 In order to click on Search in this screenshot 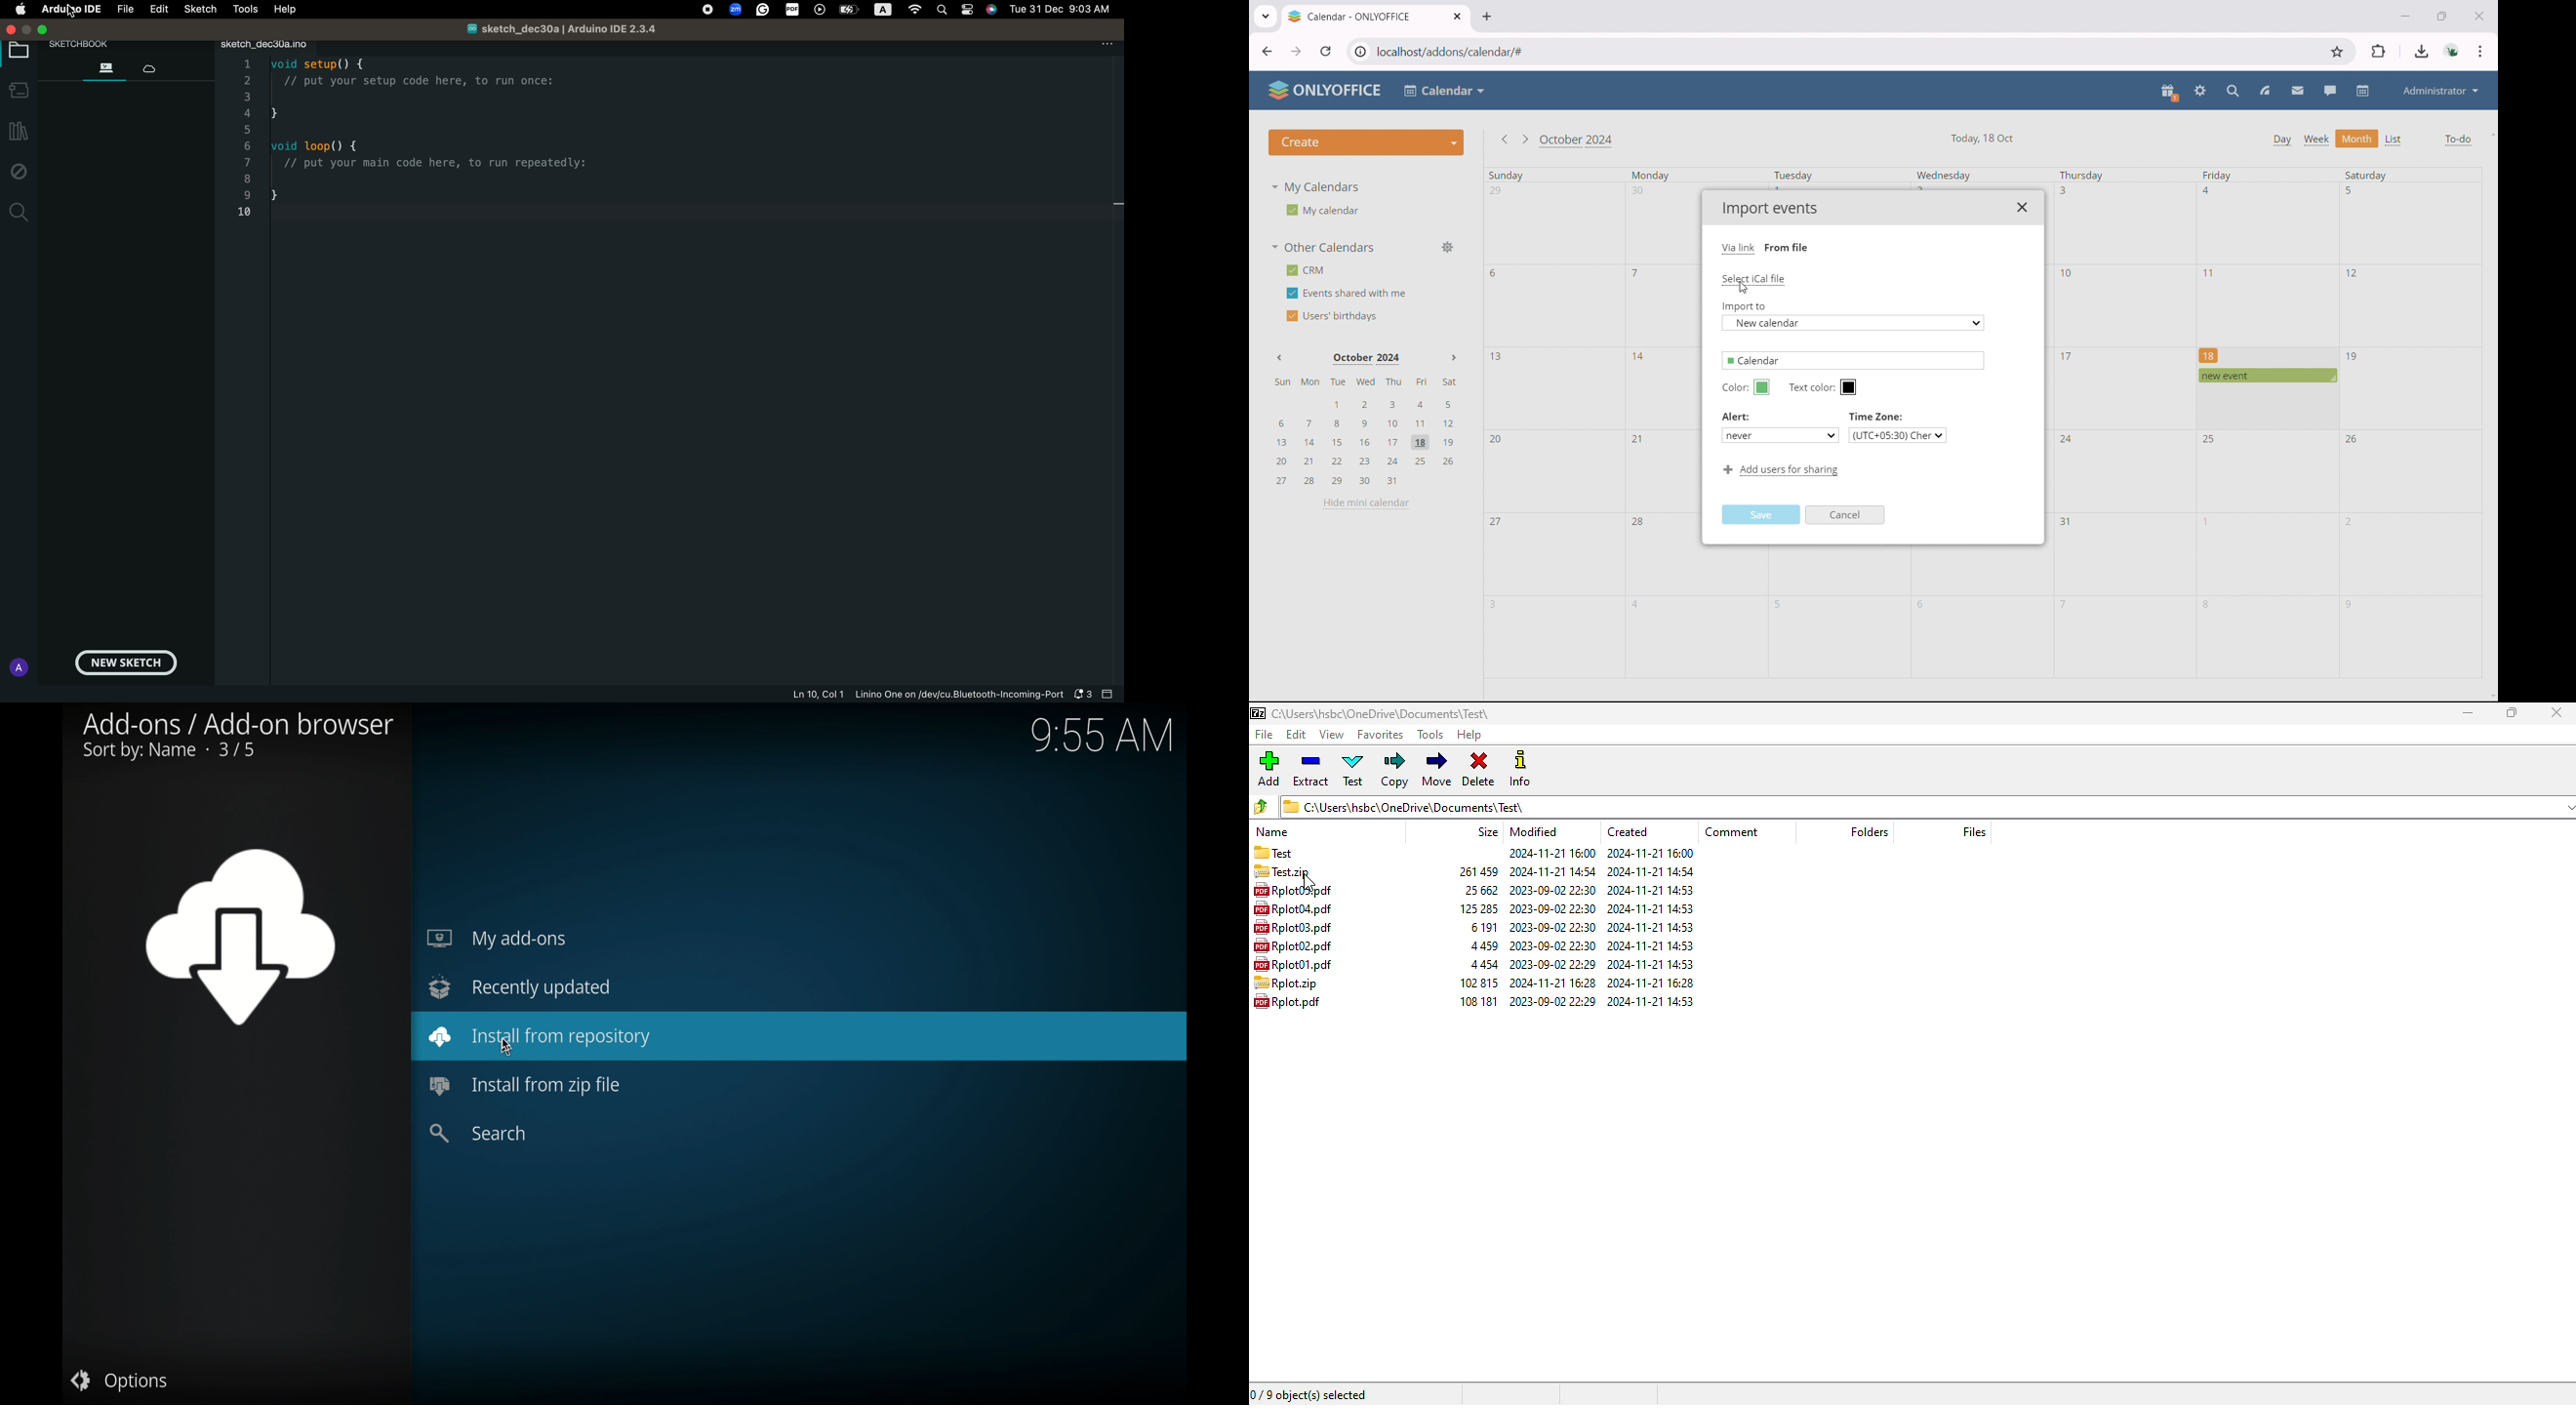, I will do `click(944, 9)`.